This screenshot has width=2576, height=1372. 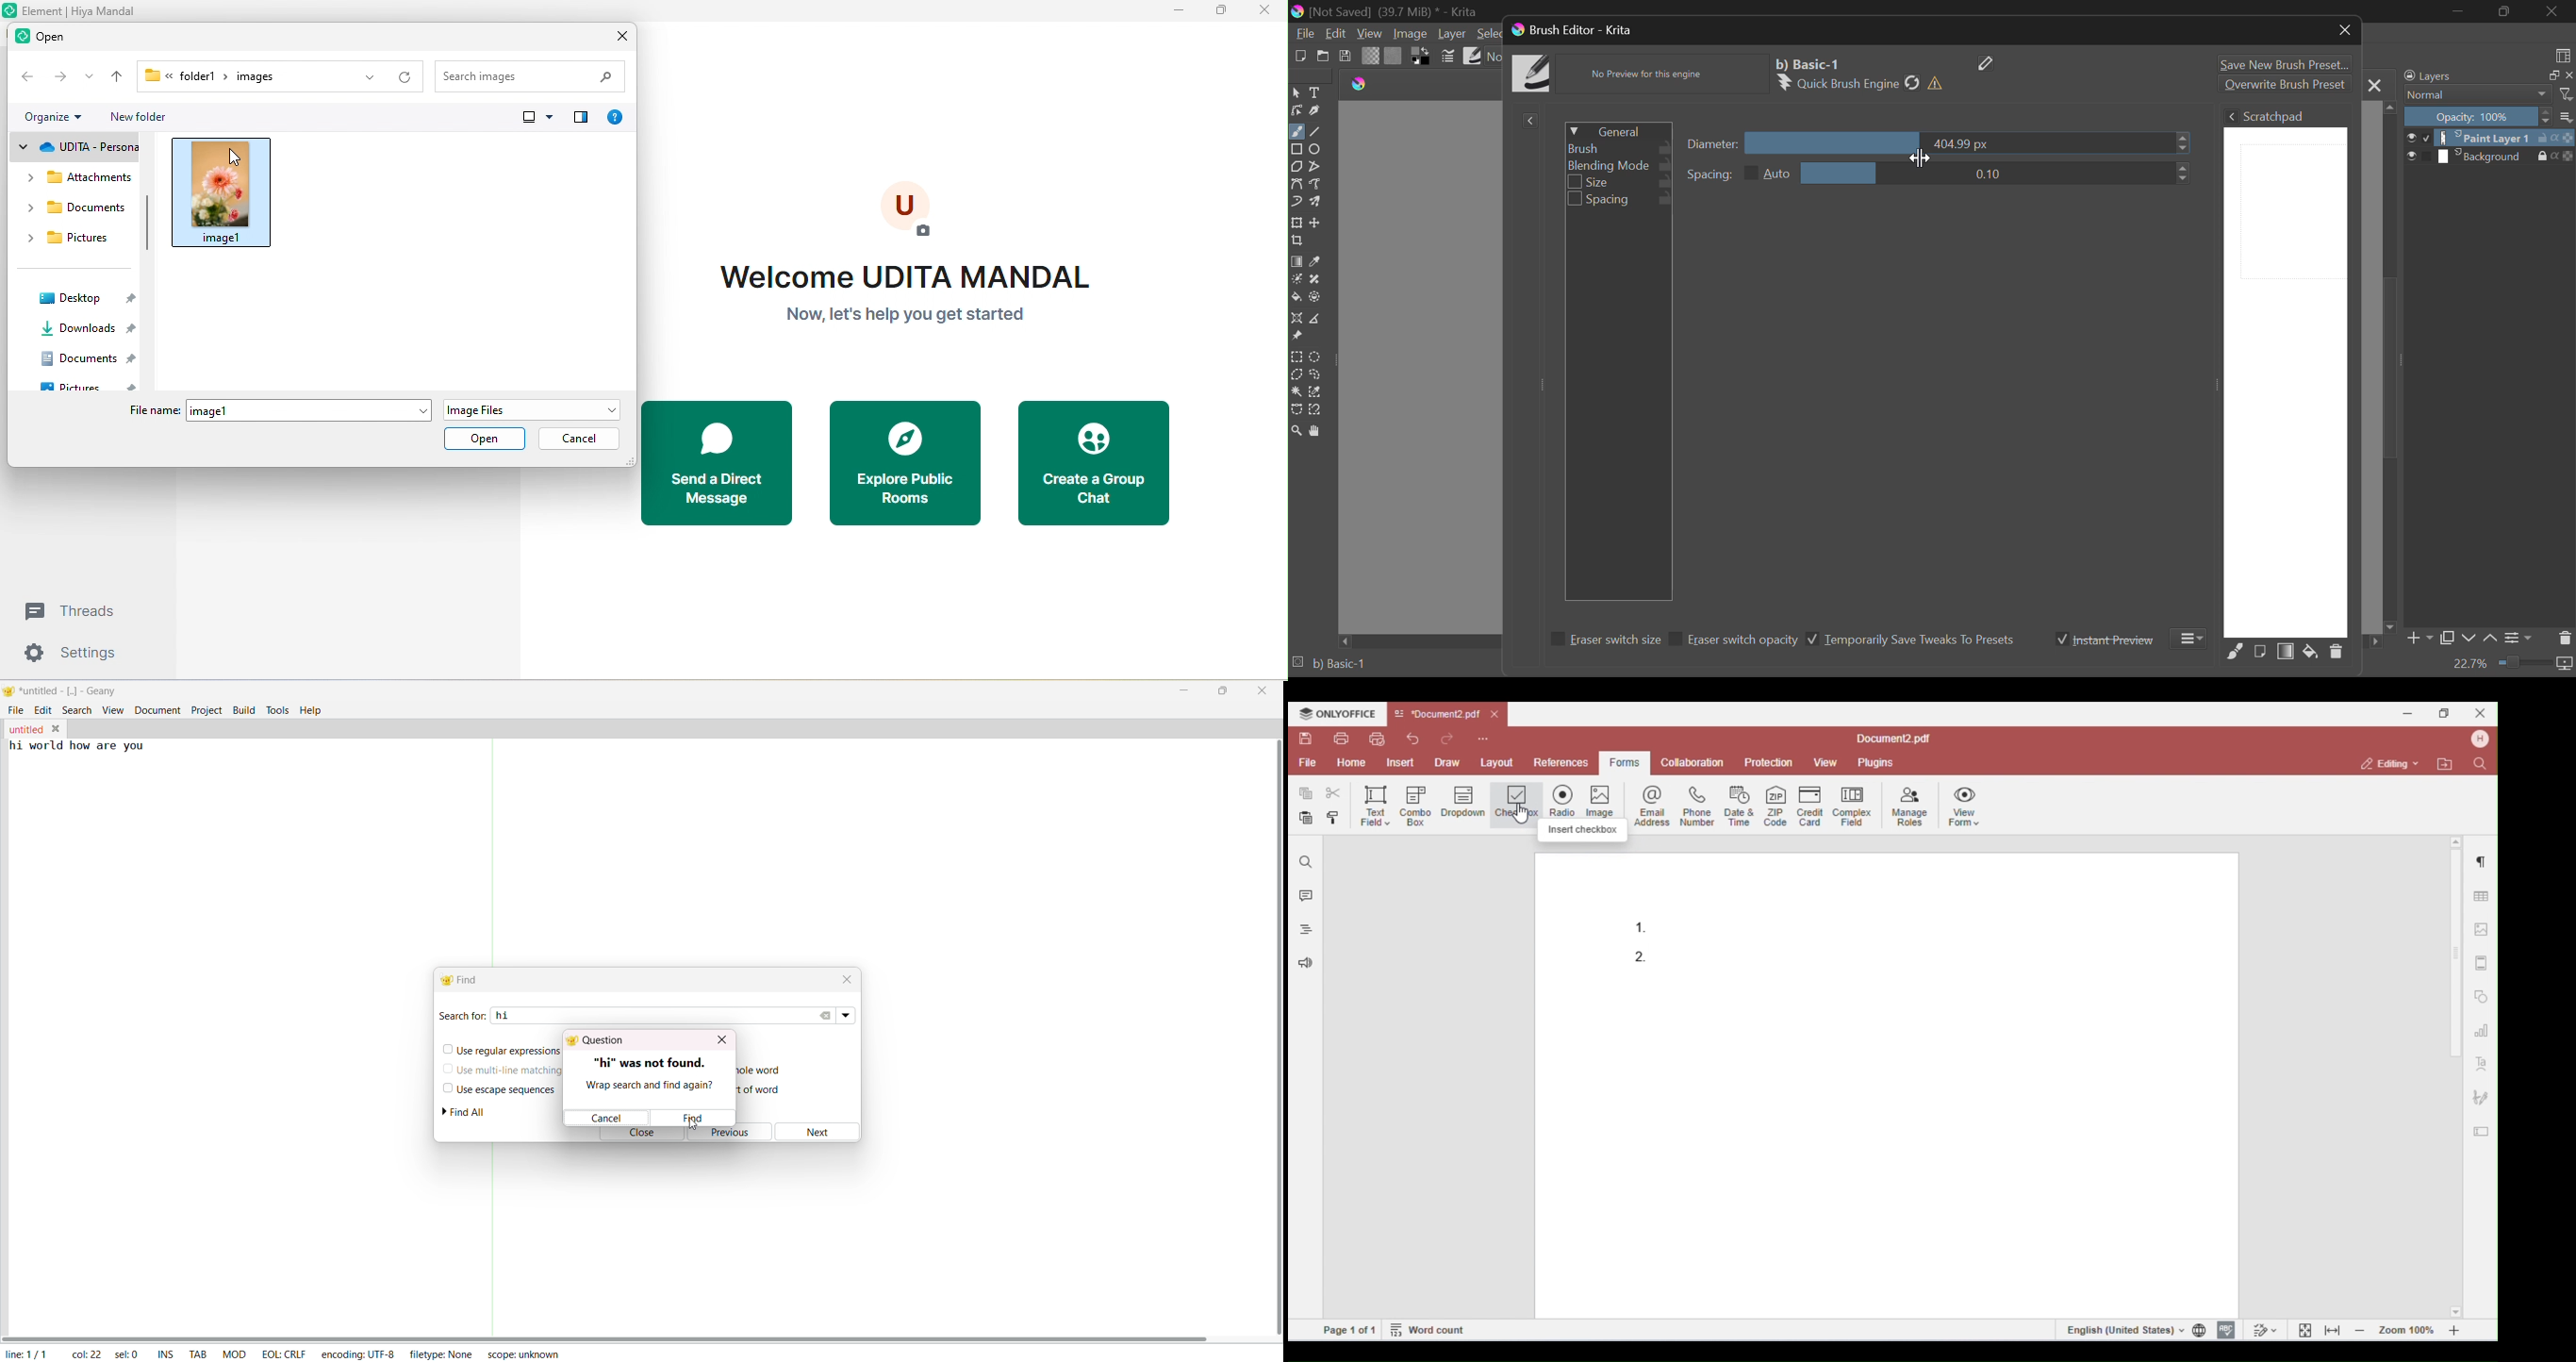 What do you see at coordinates (1920, 140) in the screenshot?
I see `MOUSE_UP Cursor Position` at bounding box center [1920, 140].